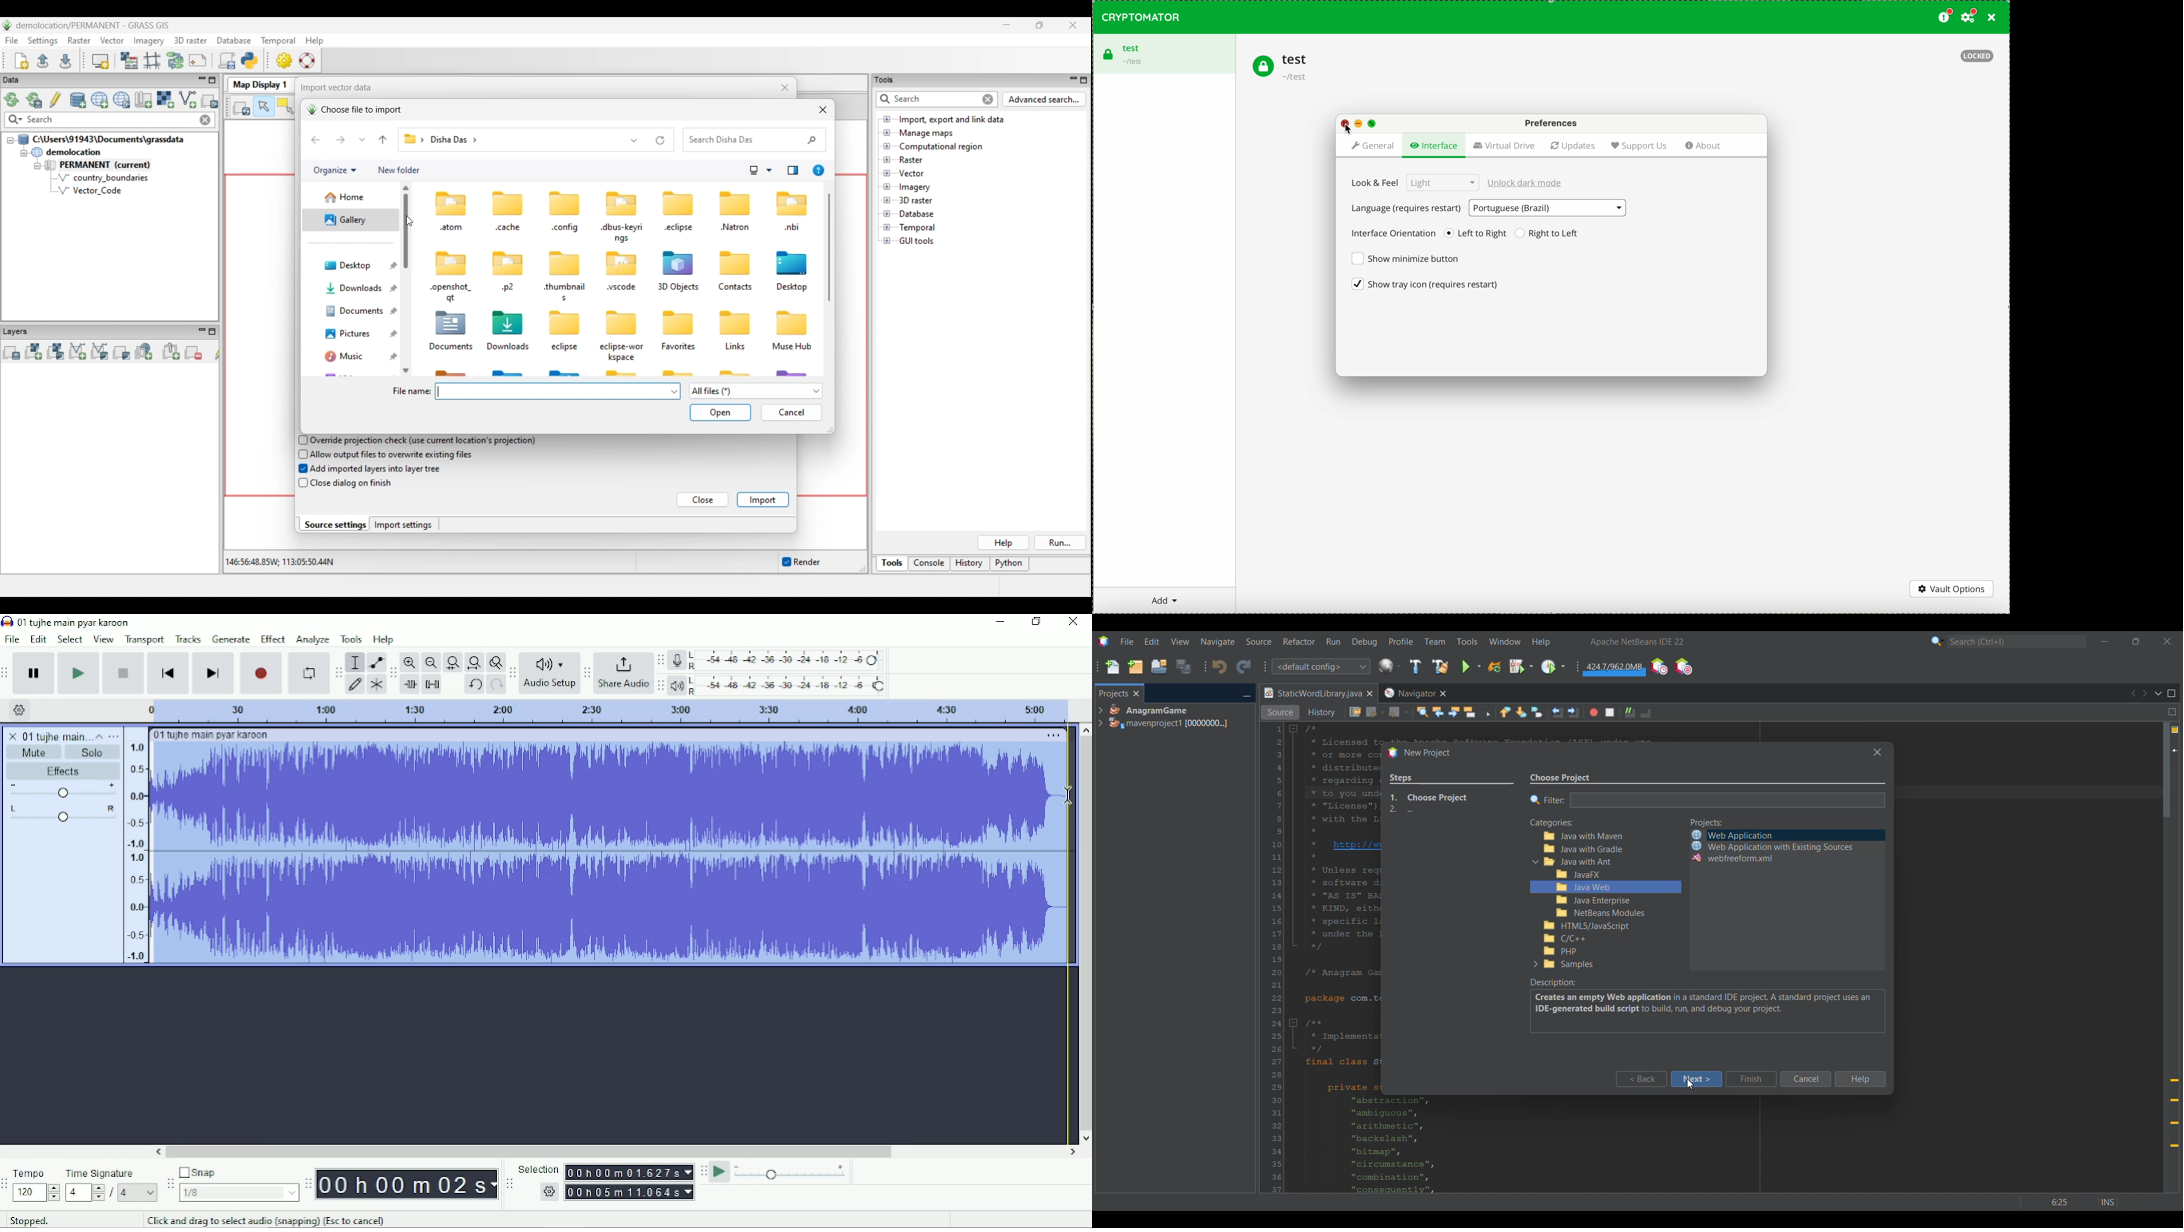 This screenshot has width=2184, height=1232. Describe the element at coordinates (720, 1172) in the screenshot. I see `Play-at-speed` at that location.